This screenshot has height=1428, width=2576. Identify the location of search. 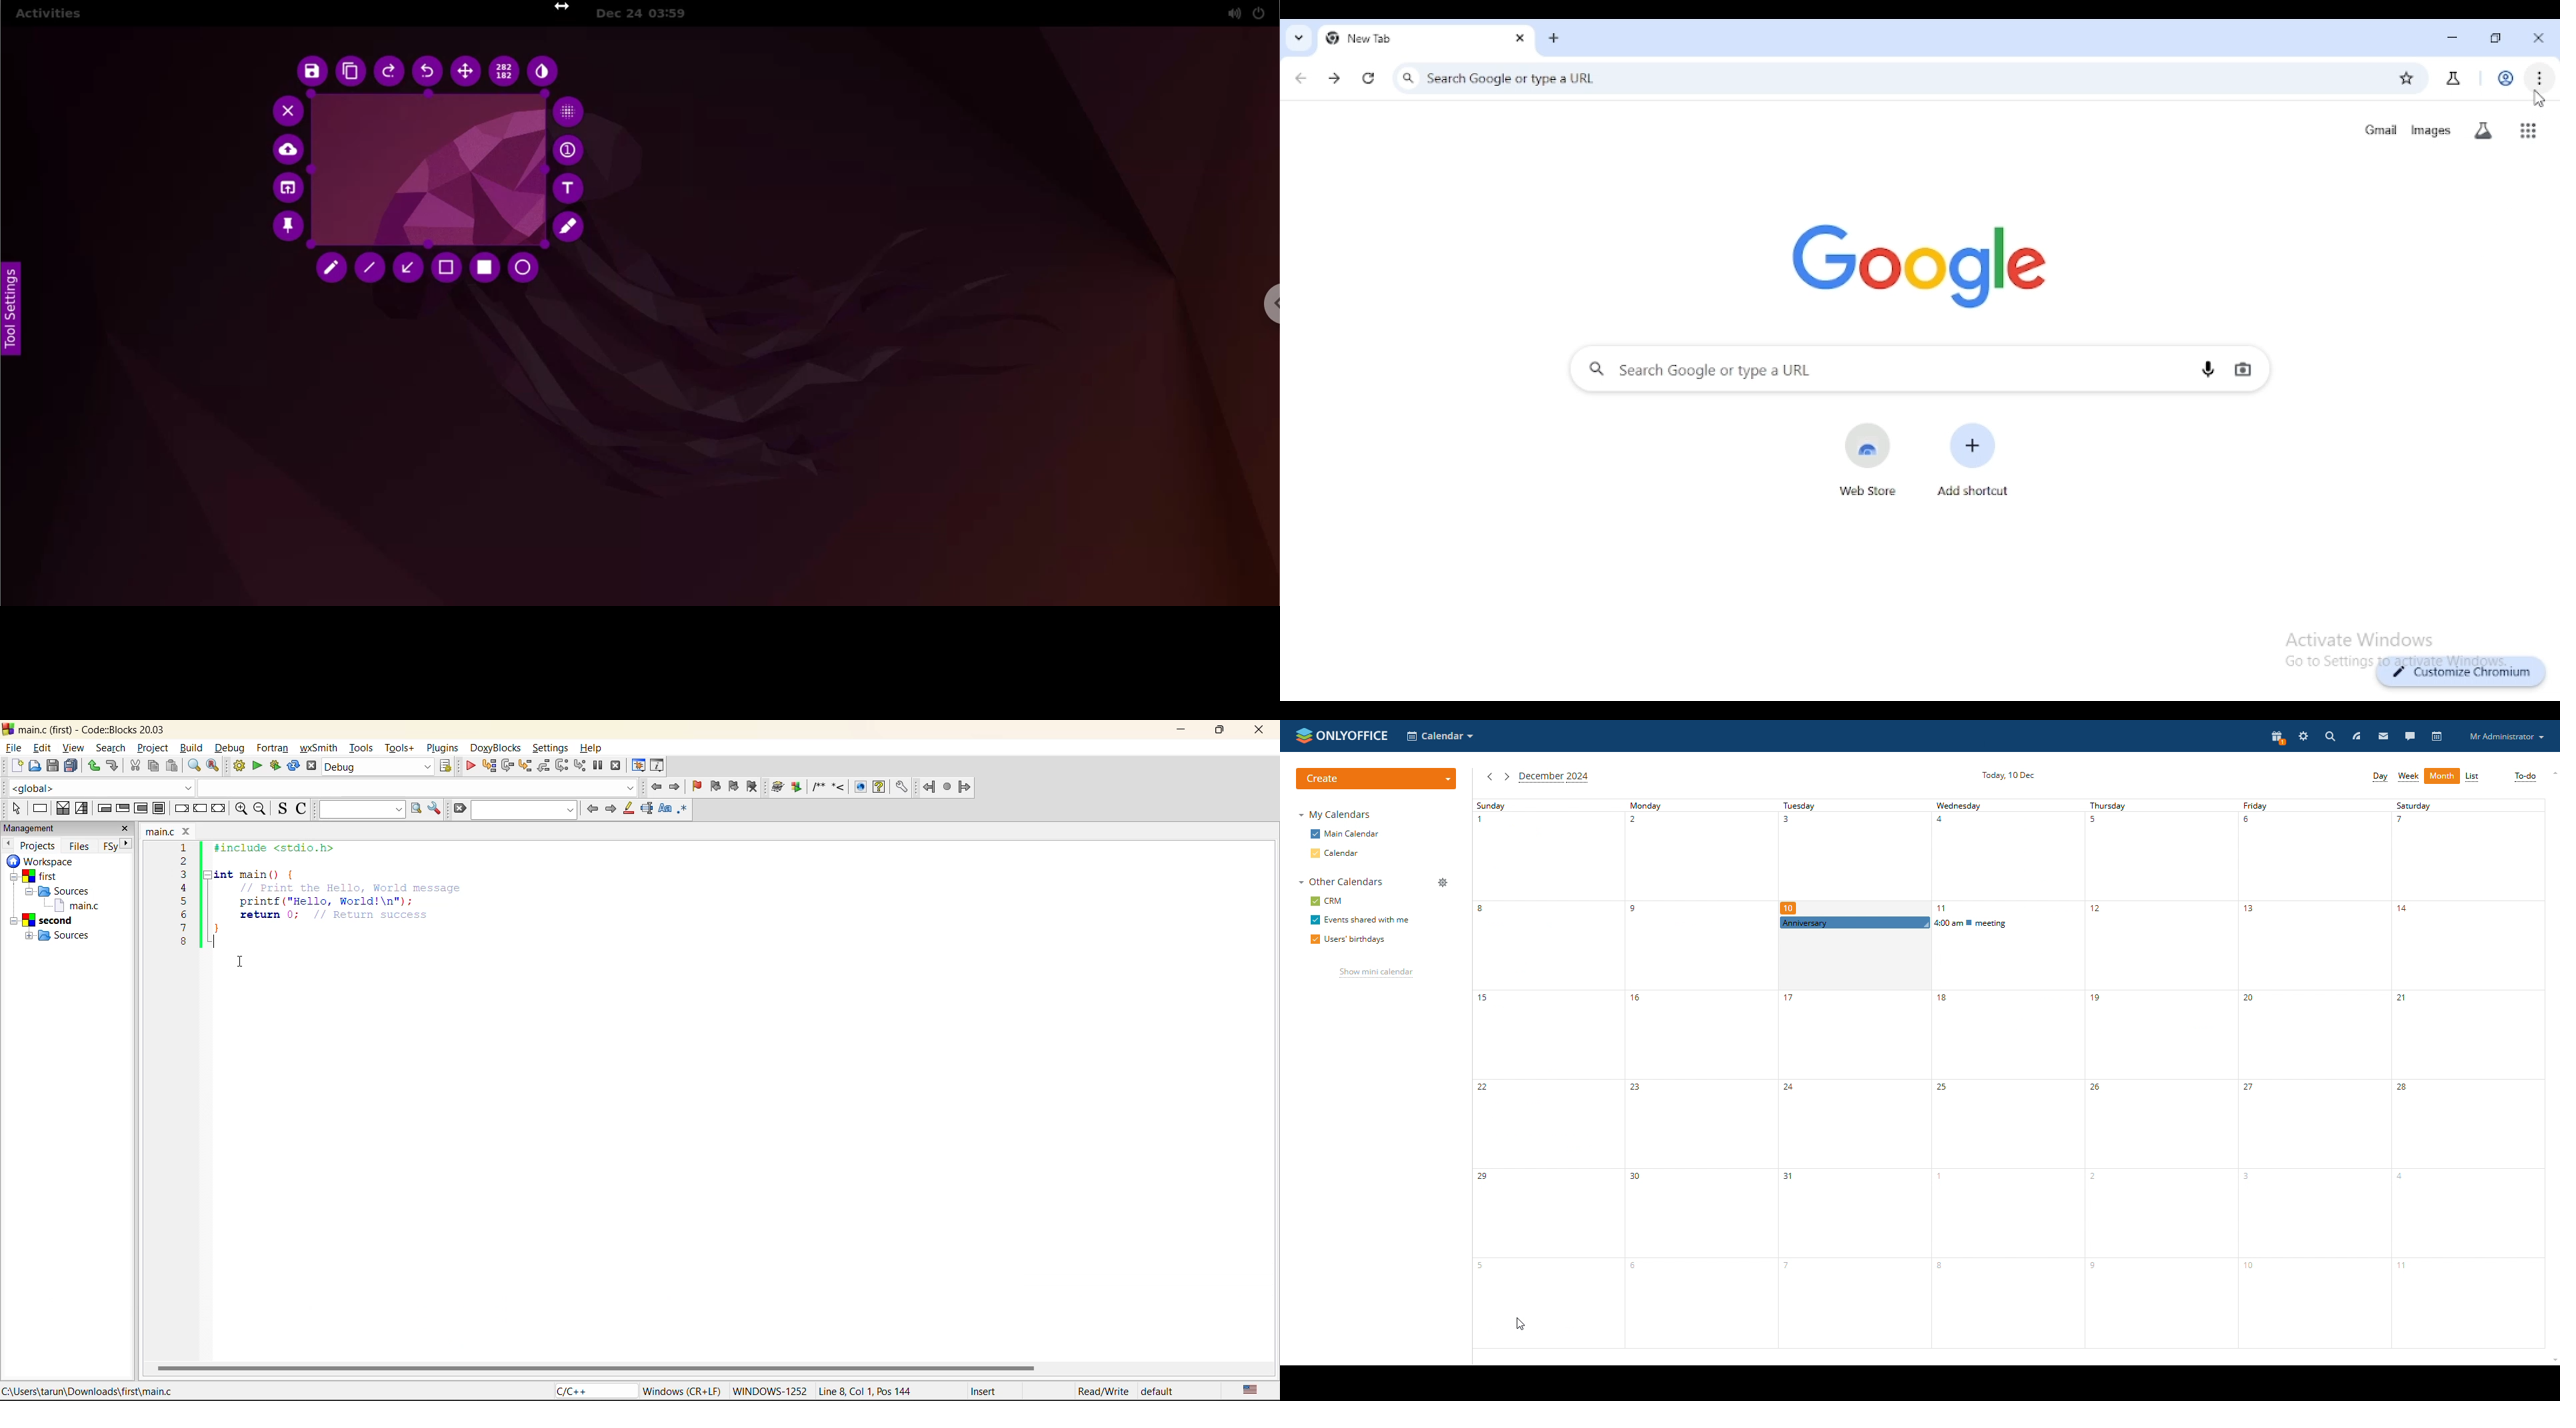
(112, 747).